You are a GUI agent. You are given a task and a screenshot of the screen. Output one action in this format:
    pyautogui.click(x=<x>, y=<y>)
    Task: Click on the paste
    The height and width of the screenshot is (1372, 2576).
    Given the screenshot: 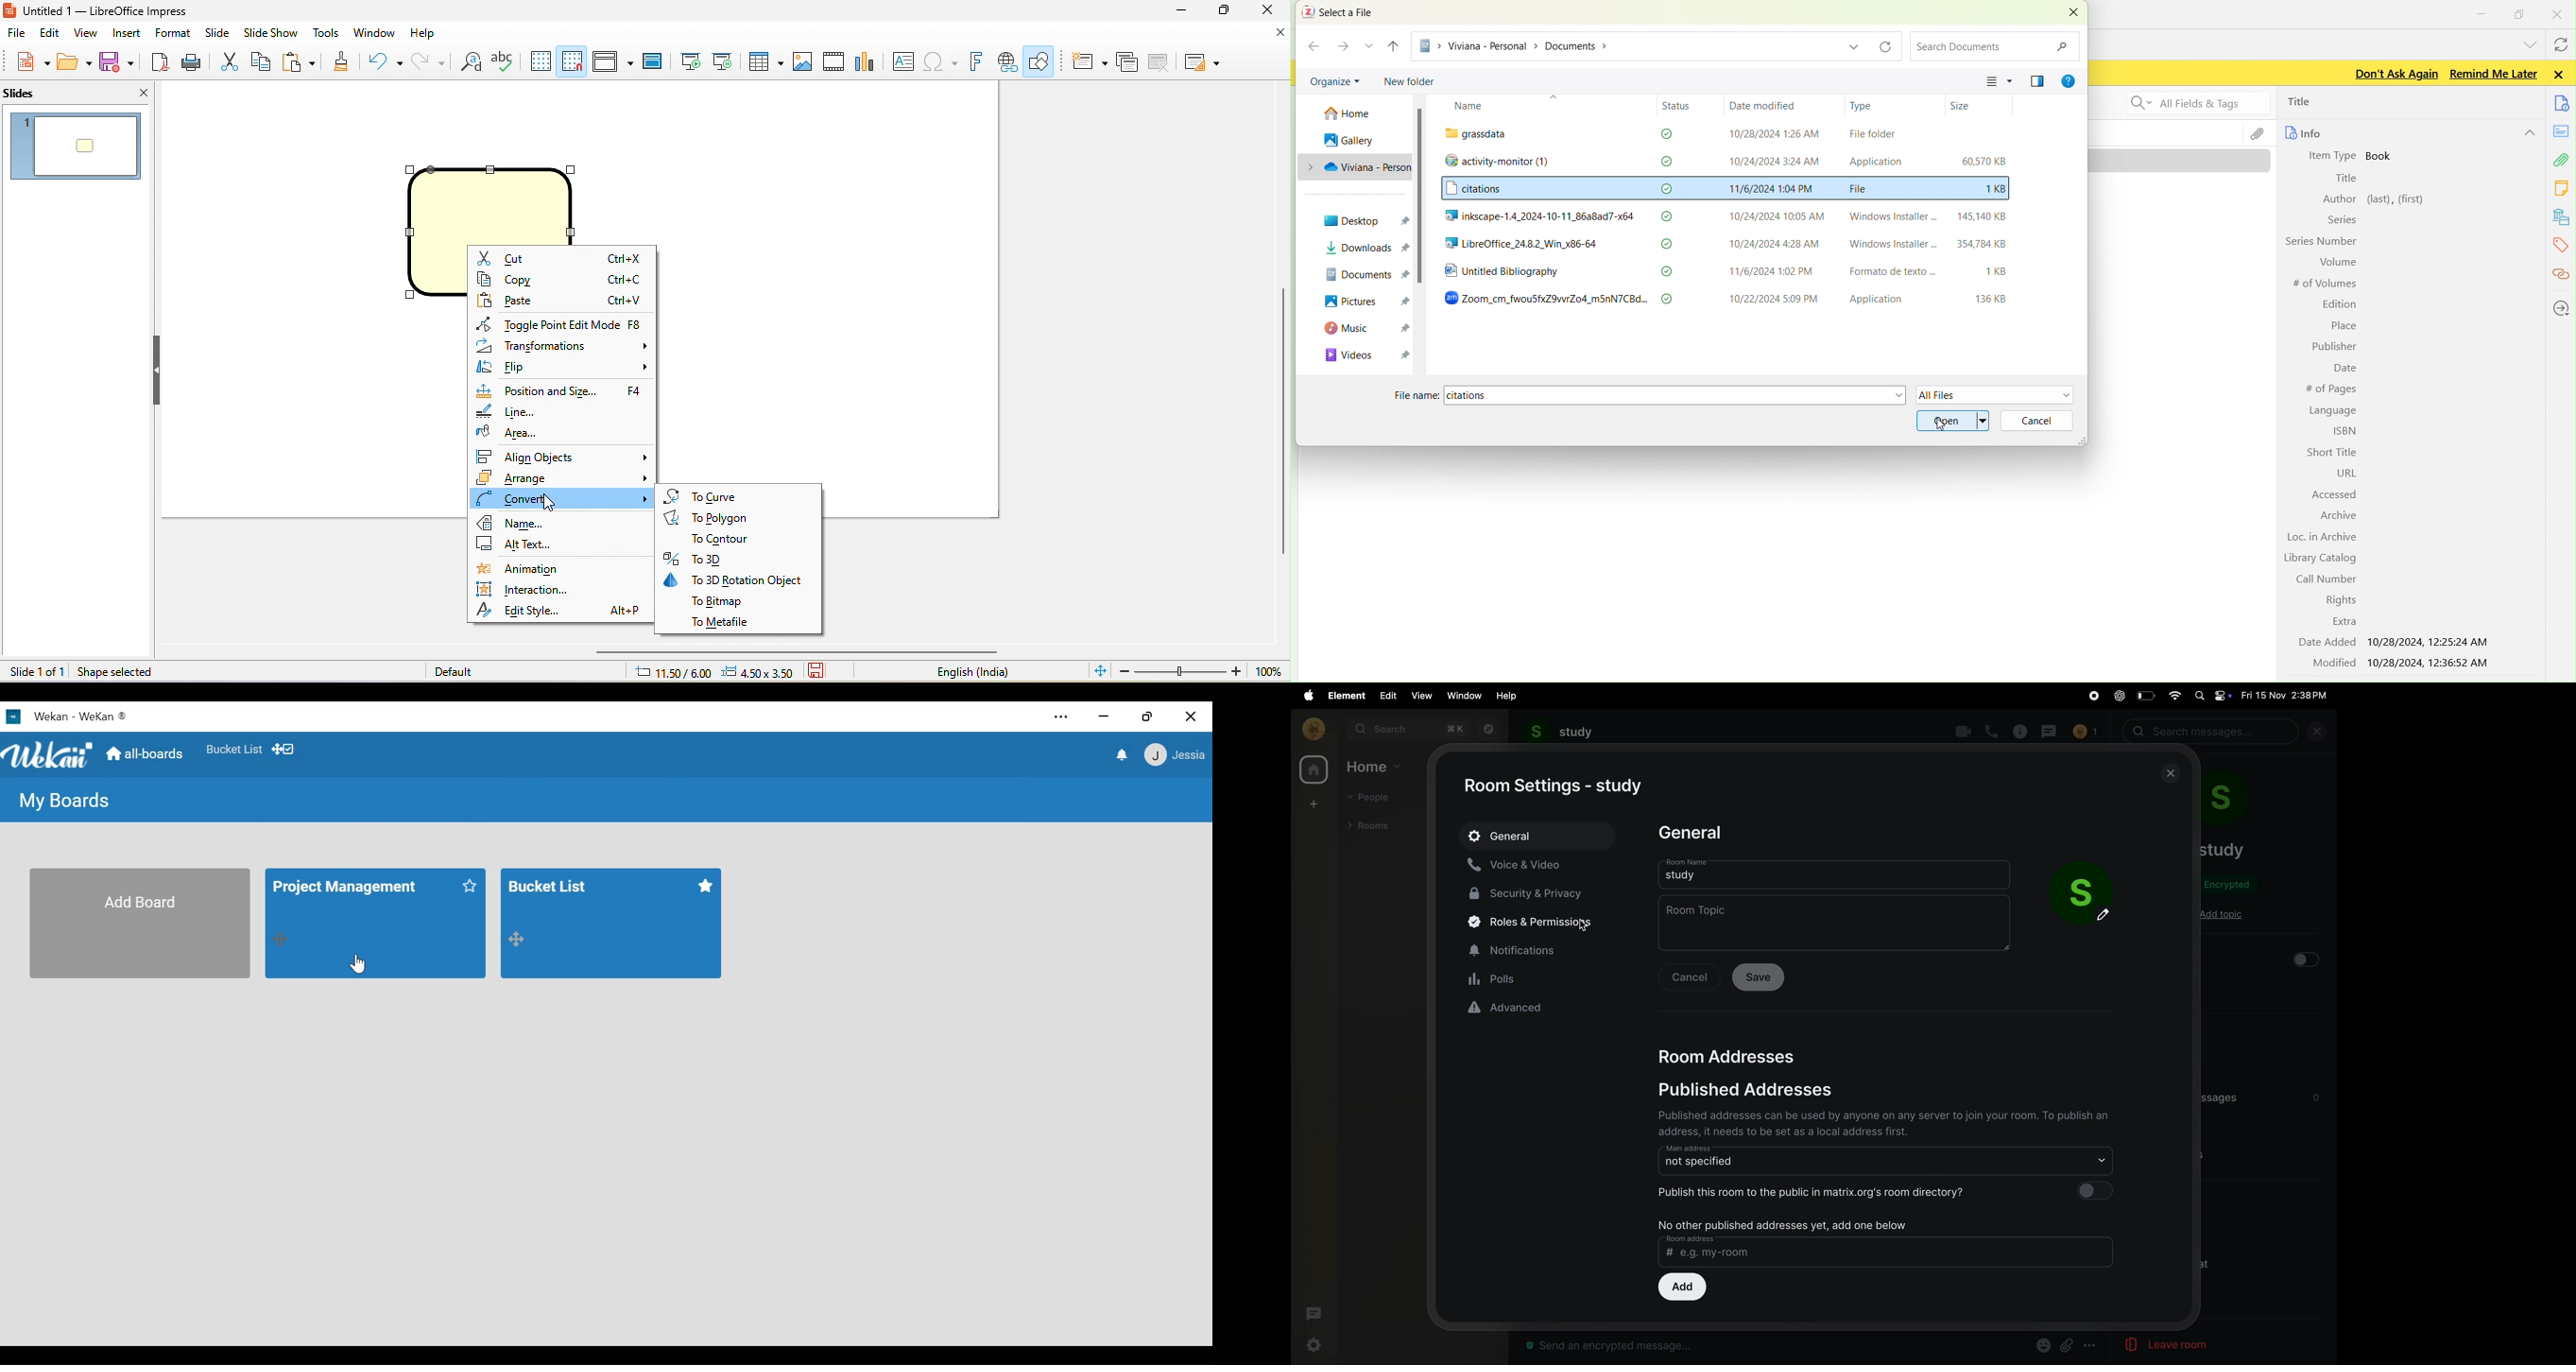 What is the action you would take?
    pyautogui.click(x=301, y=62)
    